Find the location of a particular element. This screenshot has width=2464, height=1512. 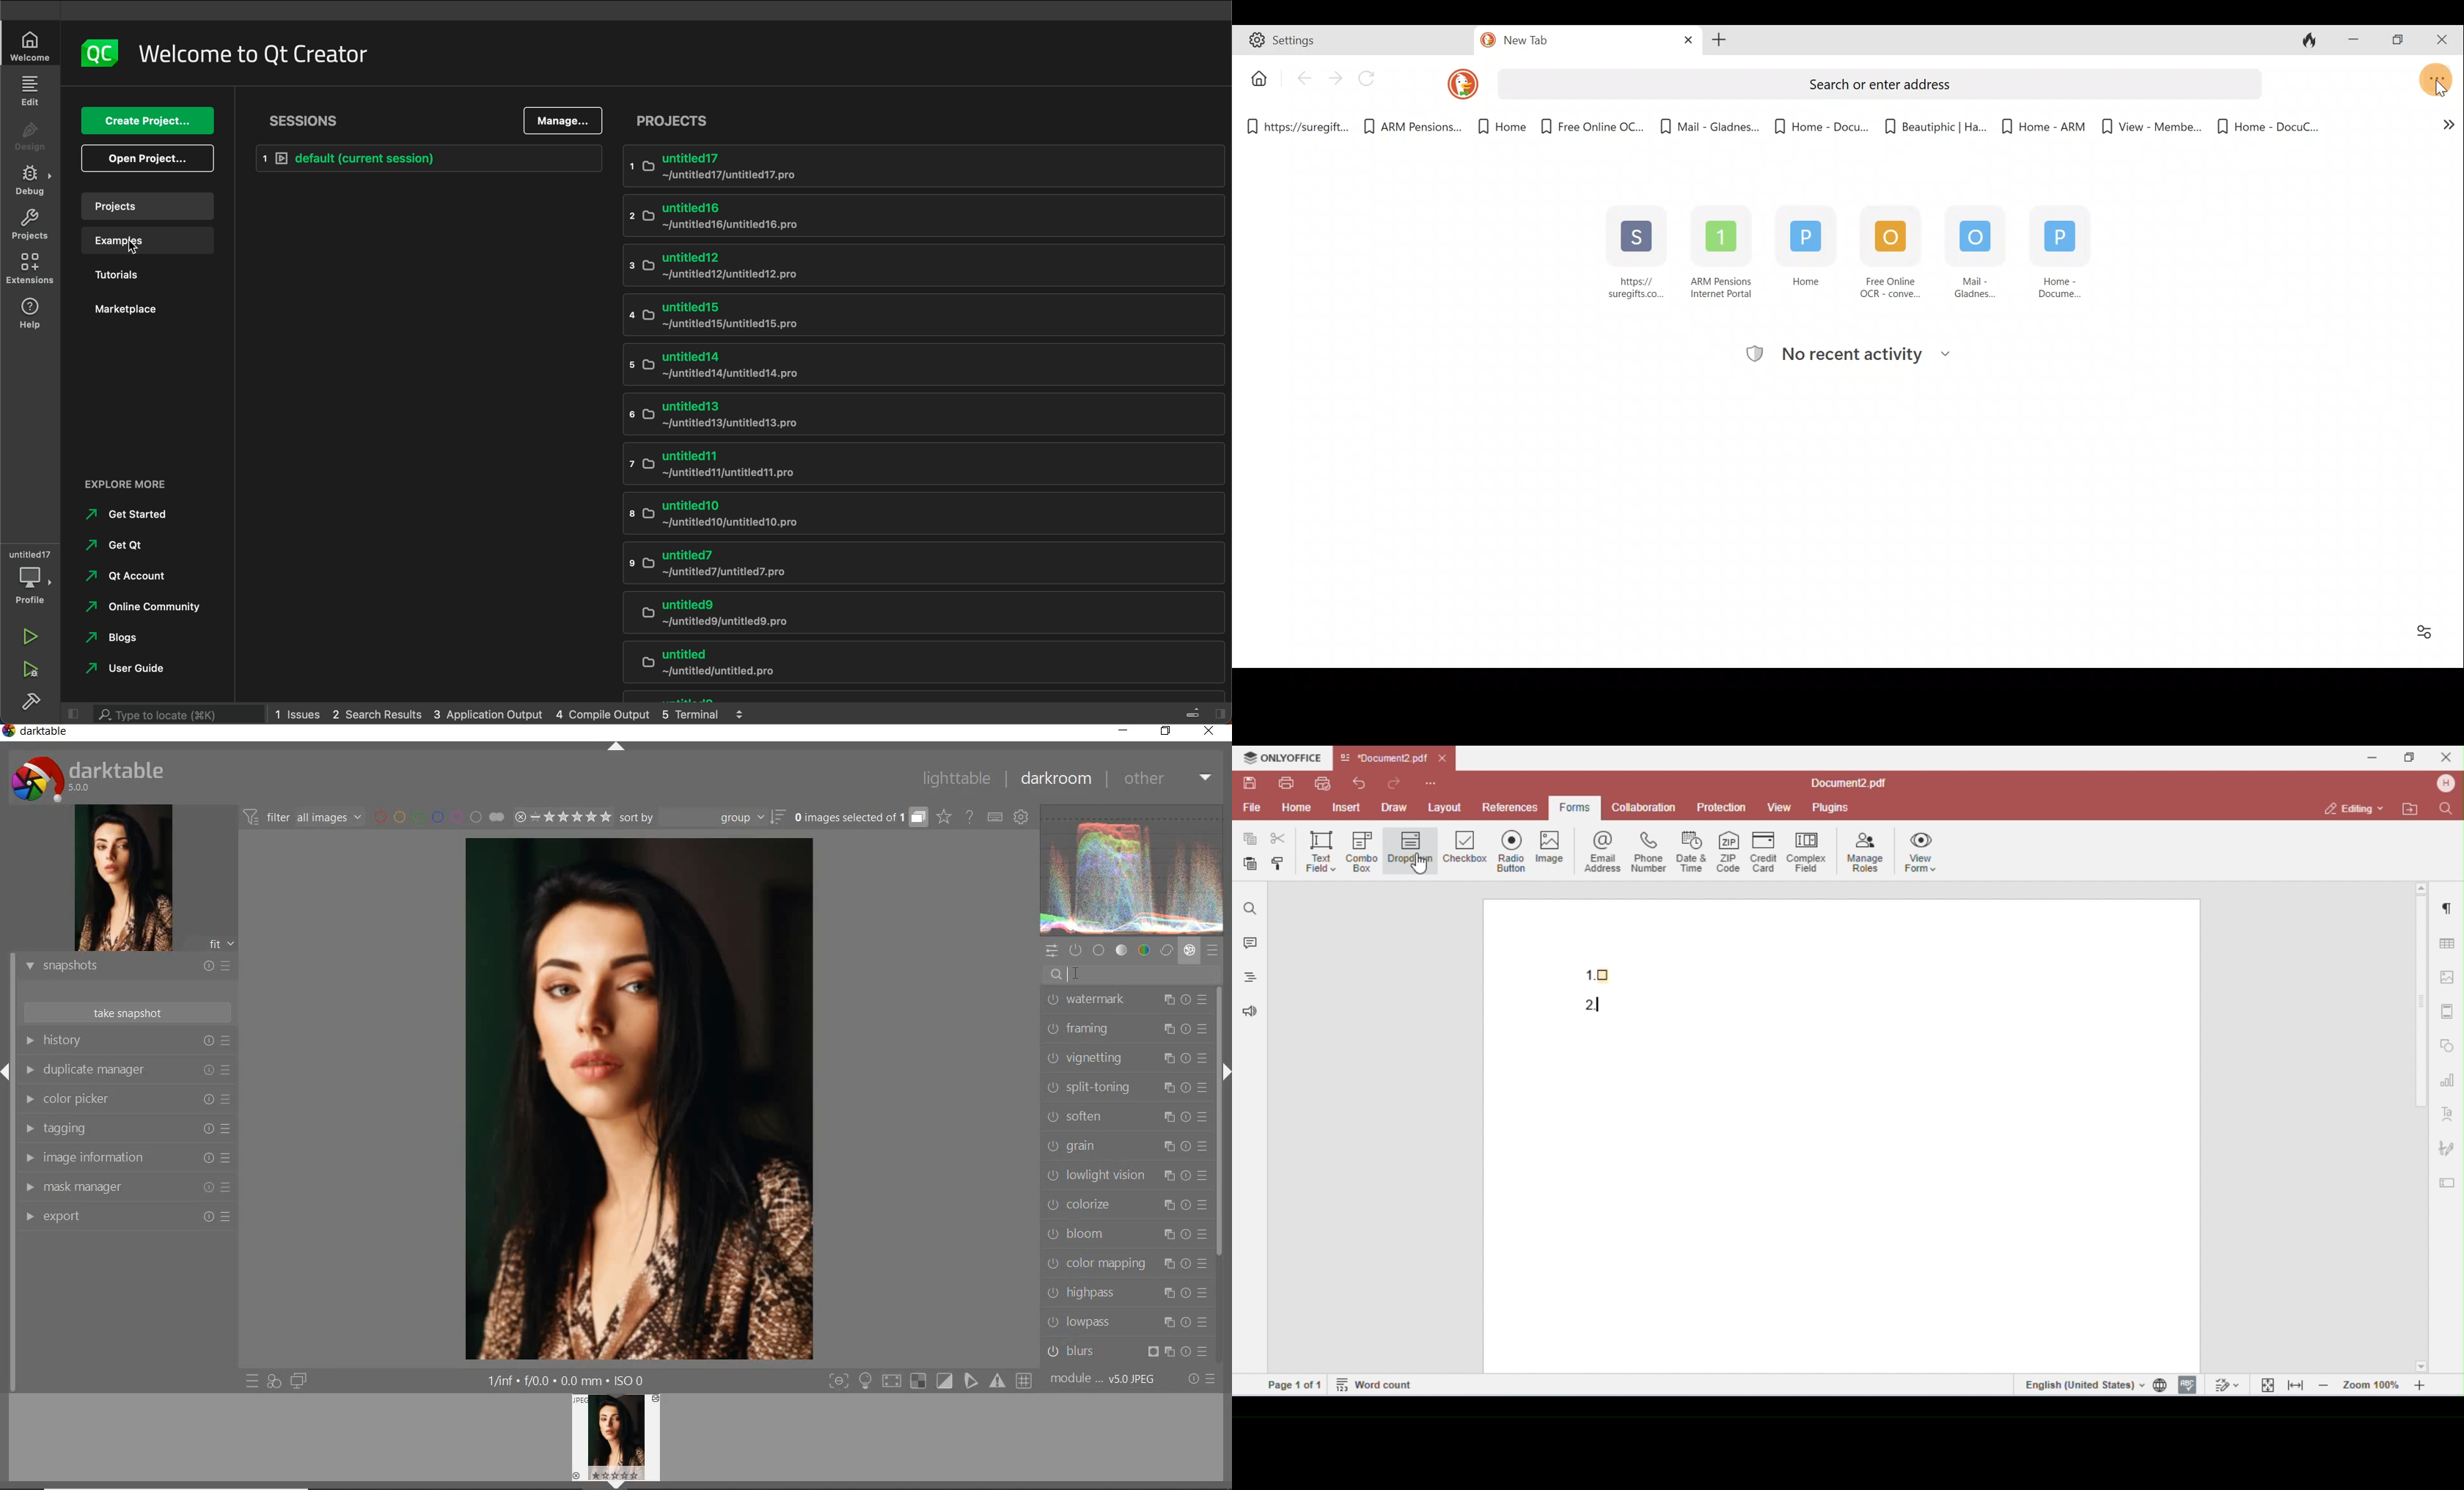

Enable/Disable "Favorites" and "Recent Activity" is located at coordinates (2420, 627).